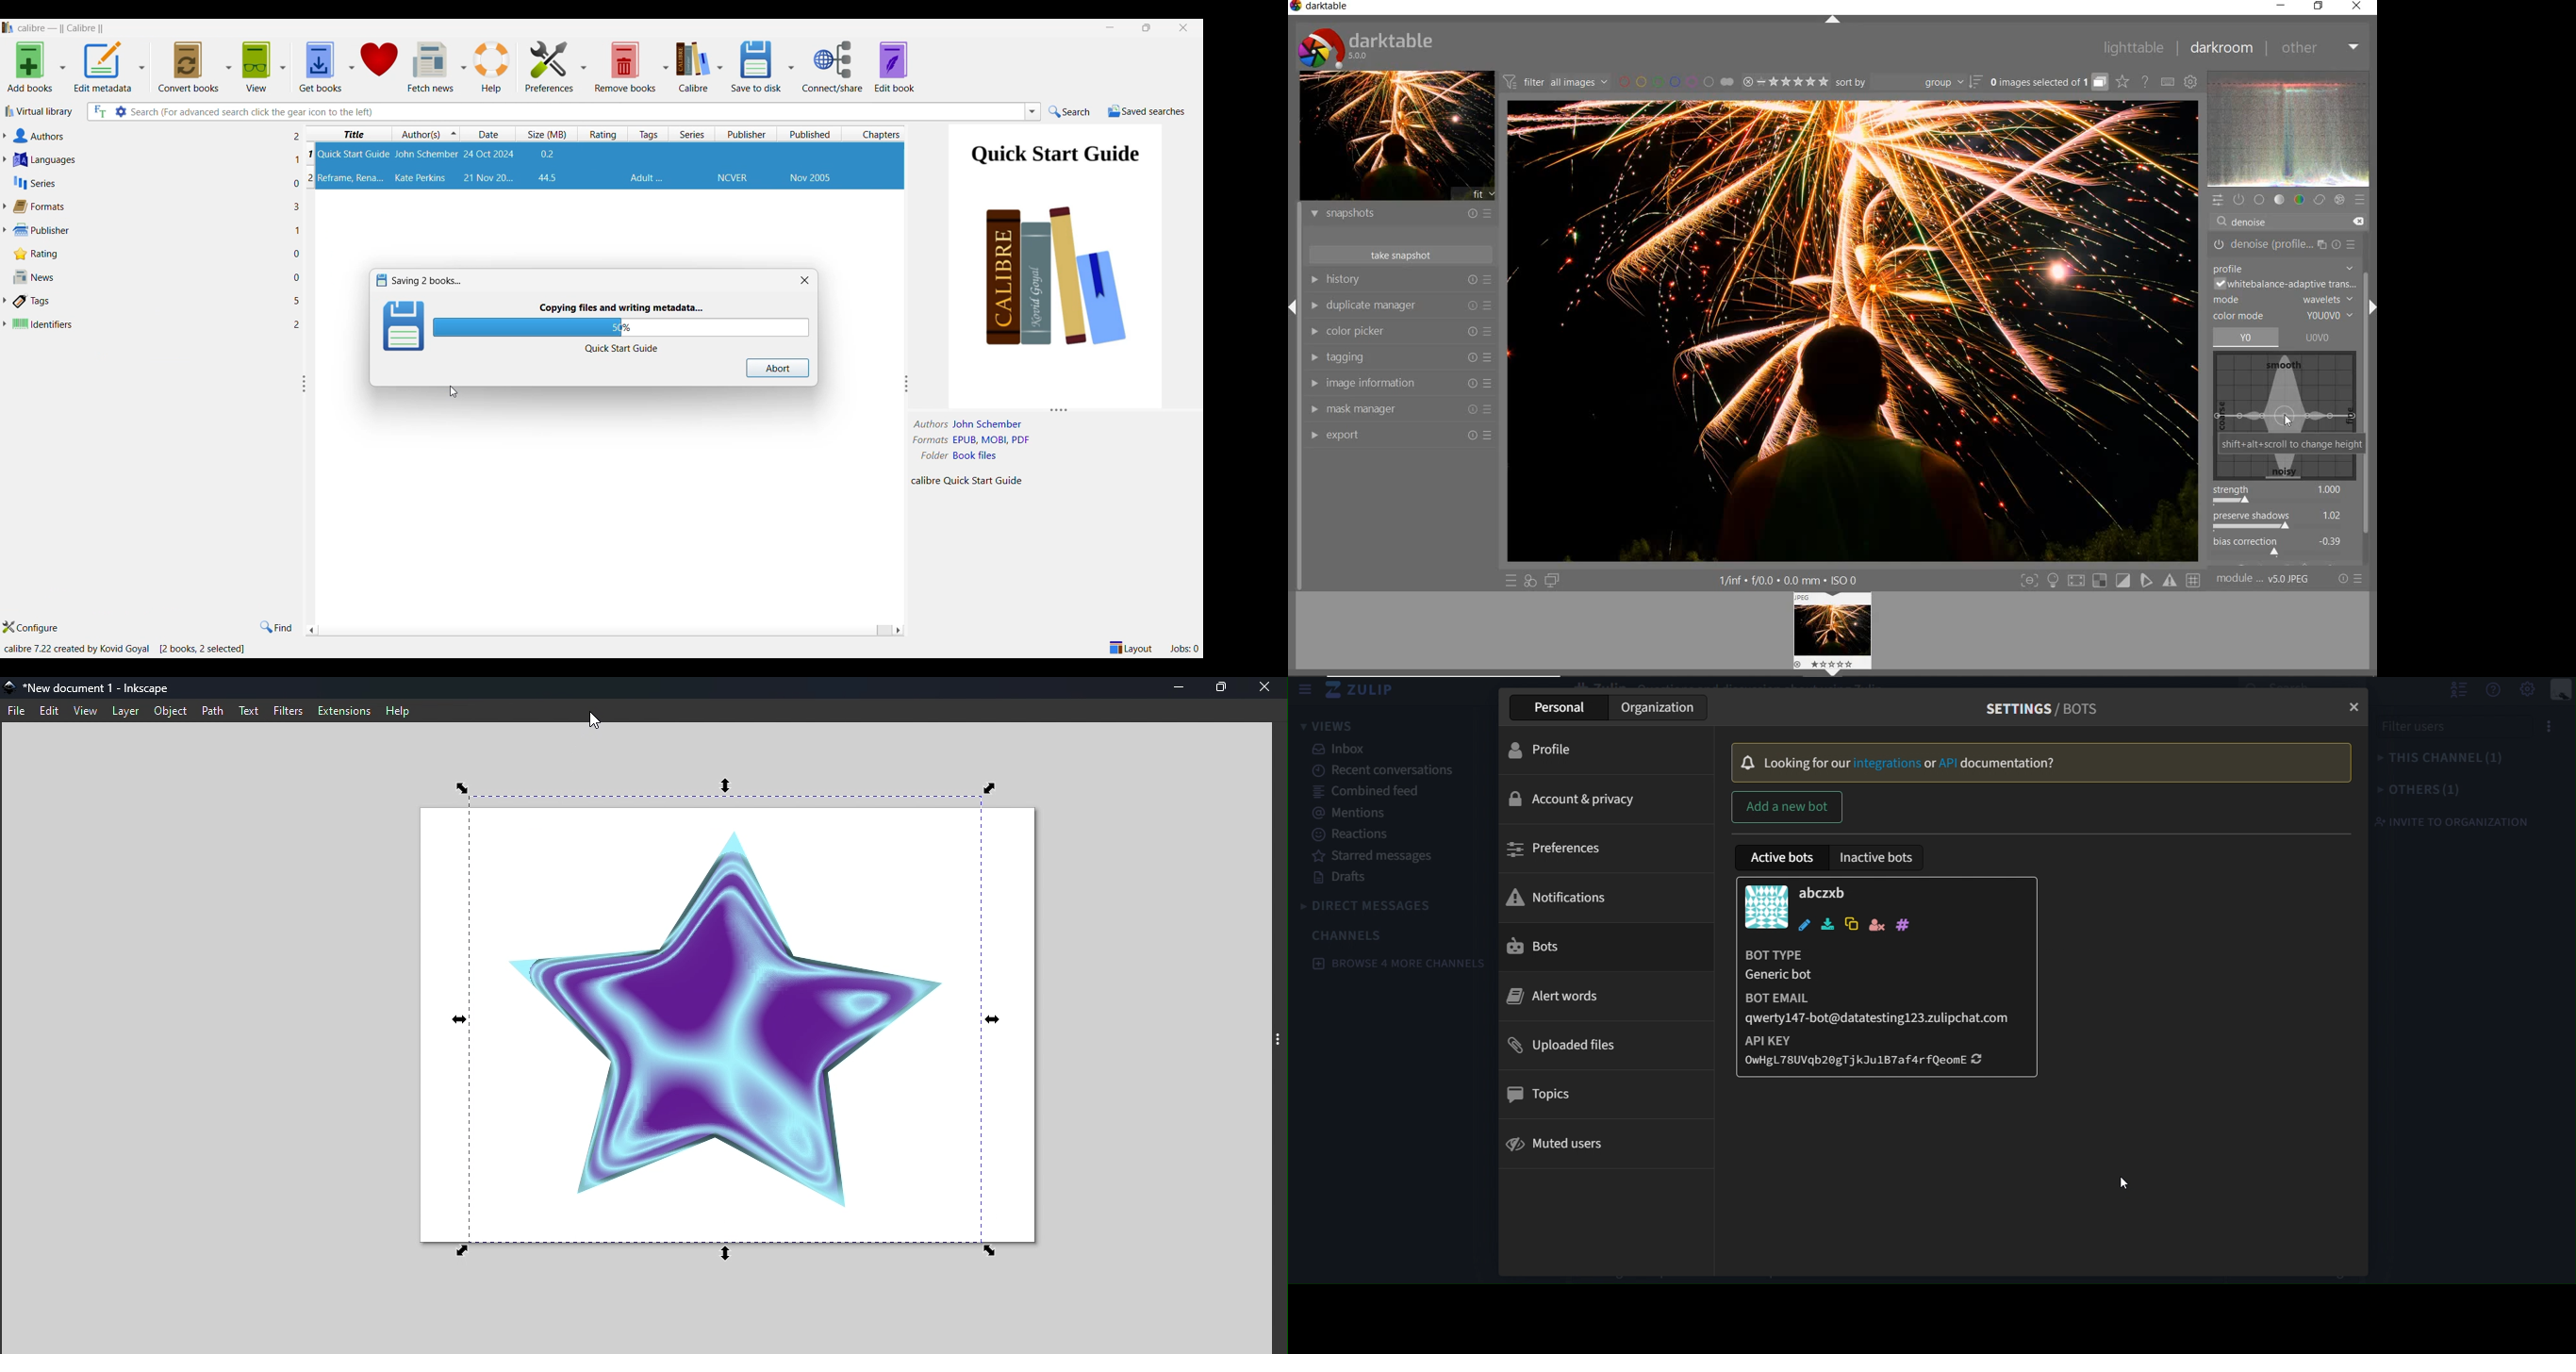 The image size is (2576, 1372). What do you see at coordinates (2284, 301) in the screenshot?
I see `MODE` at bounding box center [2284, 301].